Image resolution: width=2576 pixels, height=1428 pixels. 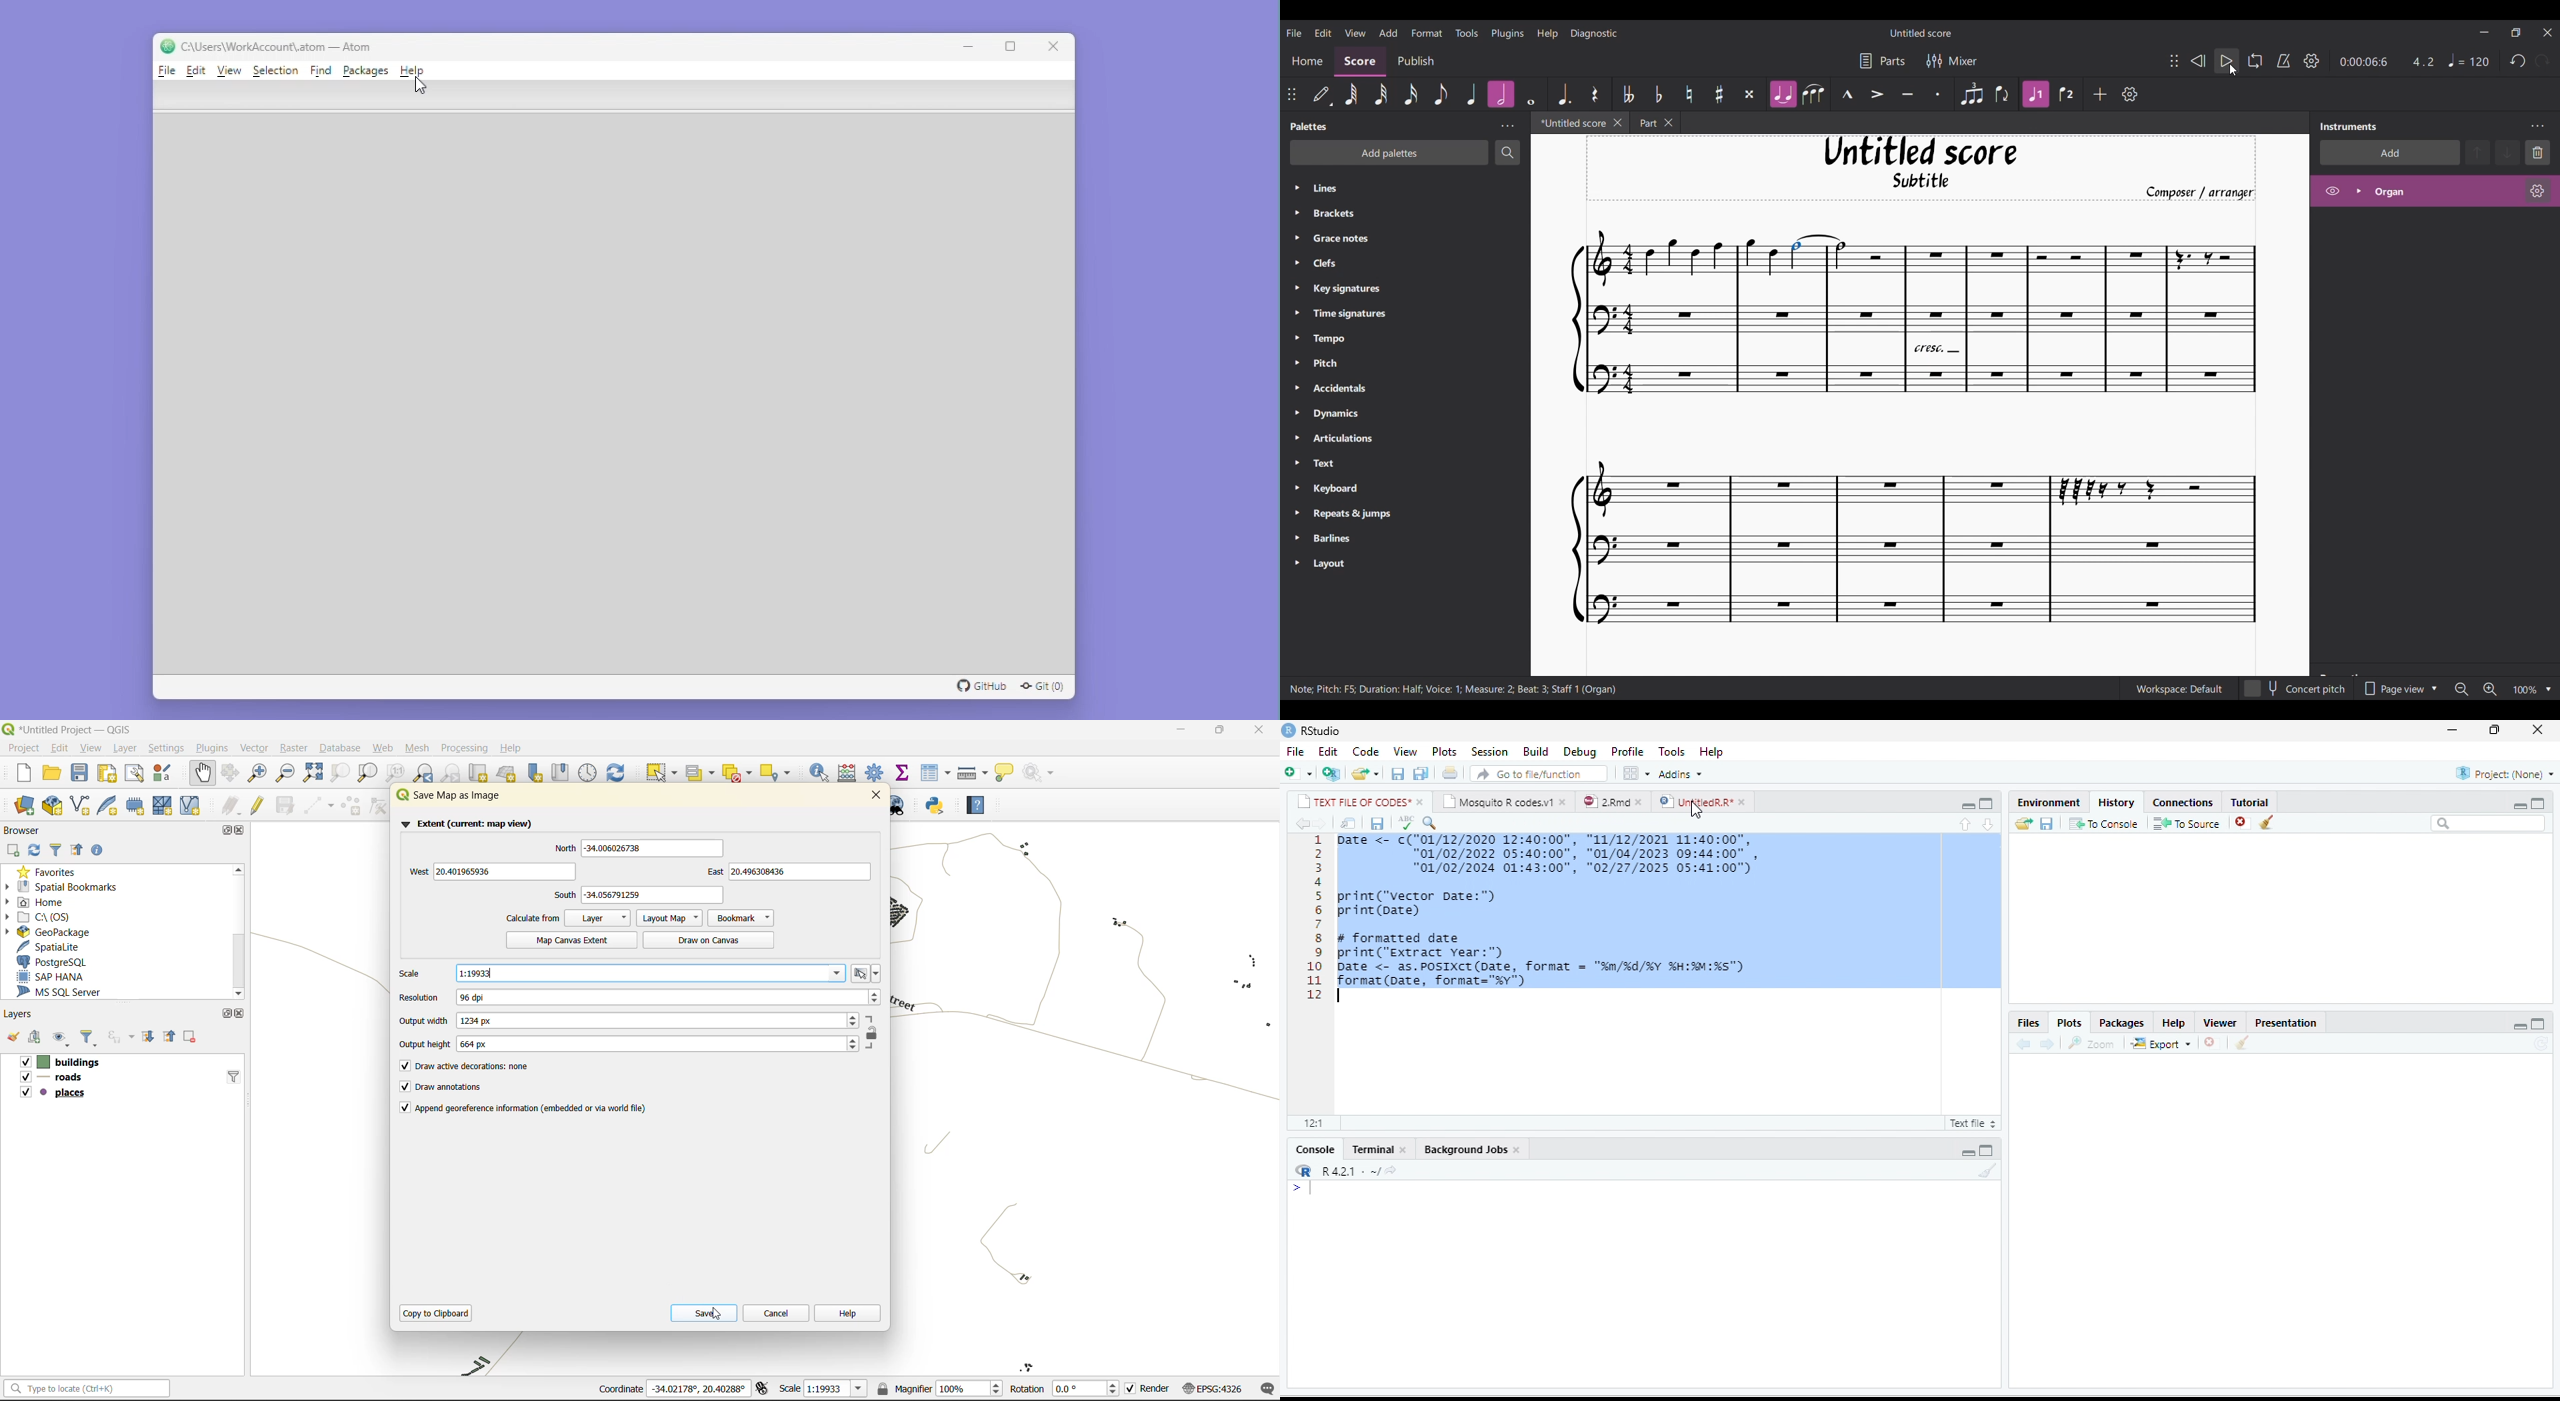 I want to click on close file, so click(x=2243, y=822).